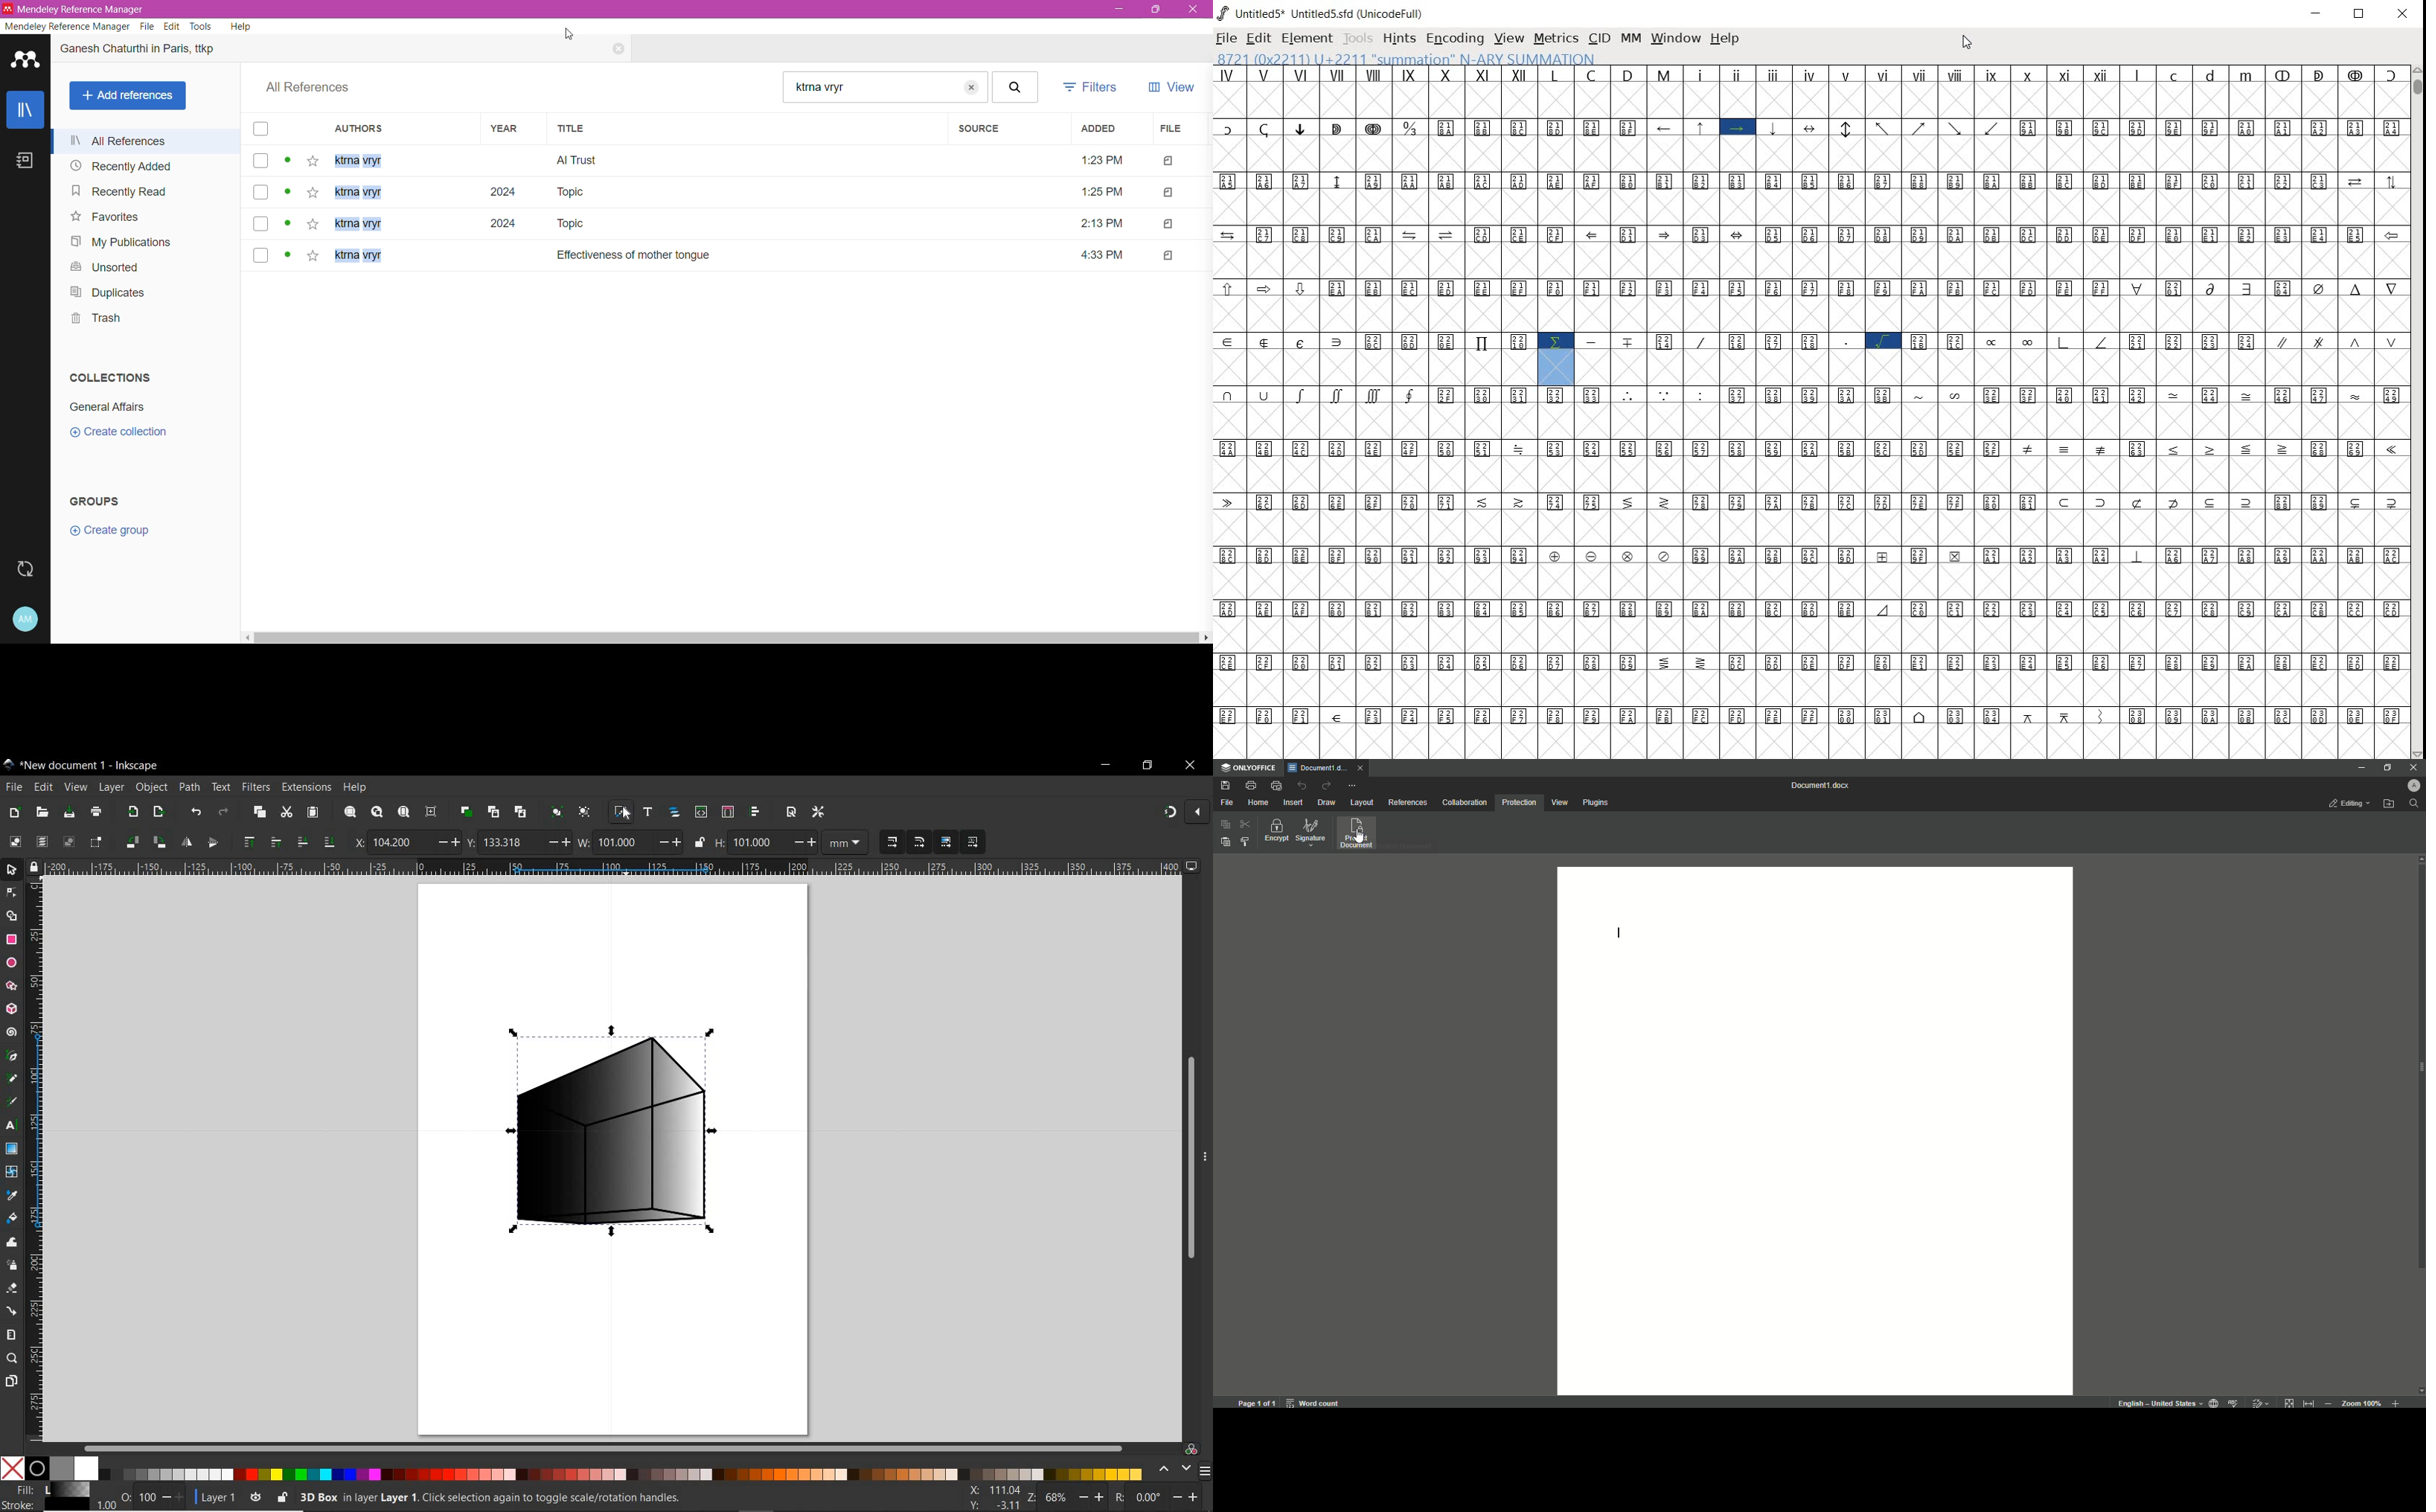 This screenshot has width=2436, height=1512. I want to click on NEW, so click(12, 813).